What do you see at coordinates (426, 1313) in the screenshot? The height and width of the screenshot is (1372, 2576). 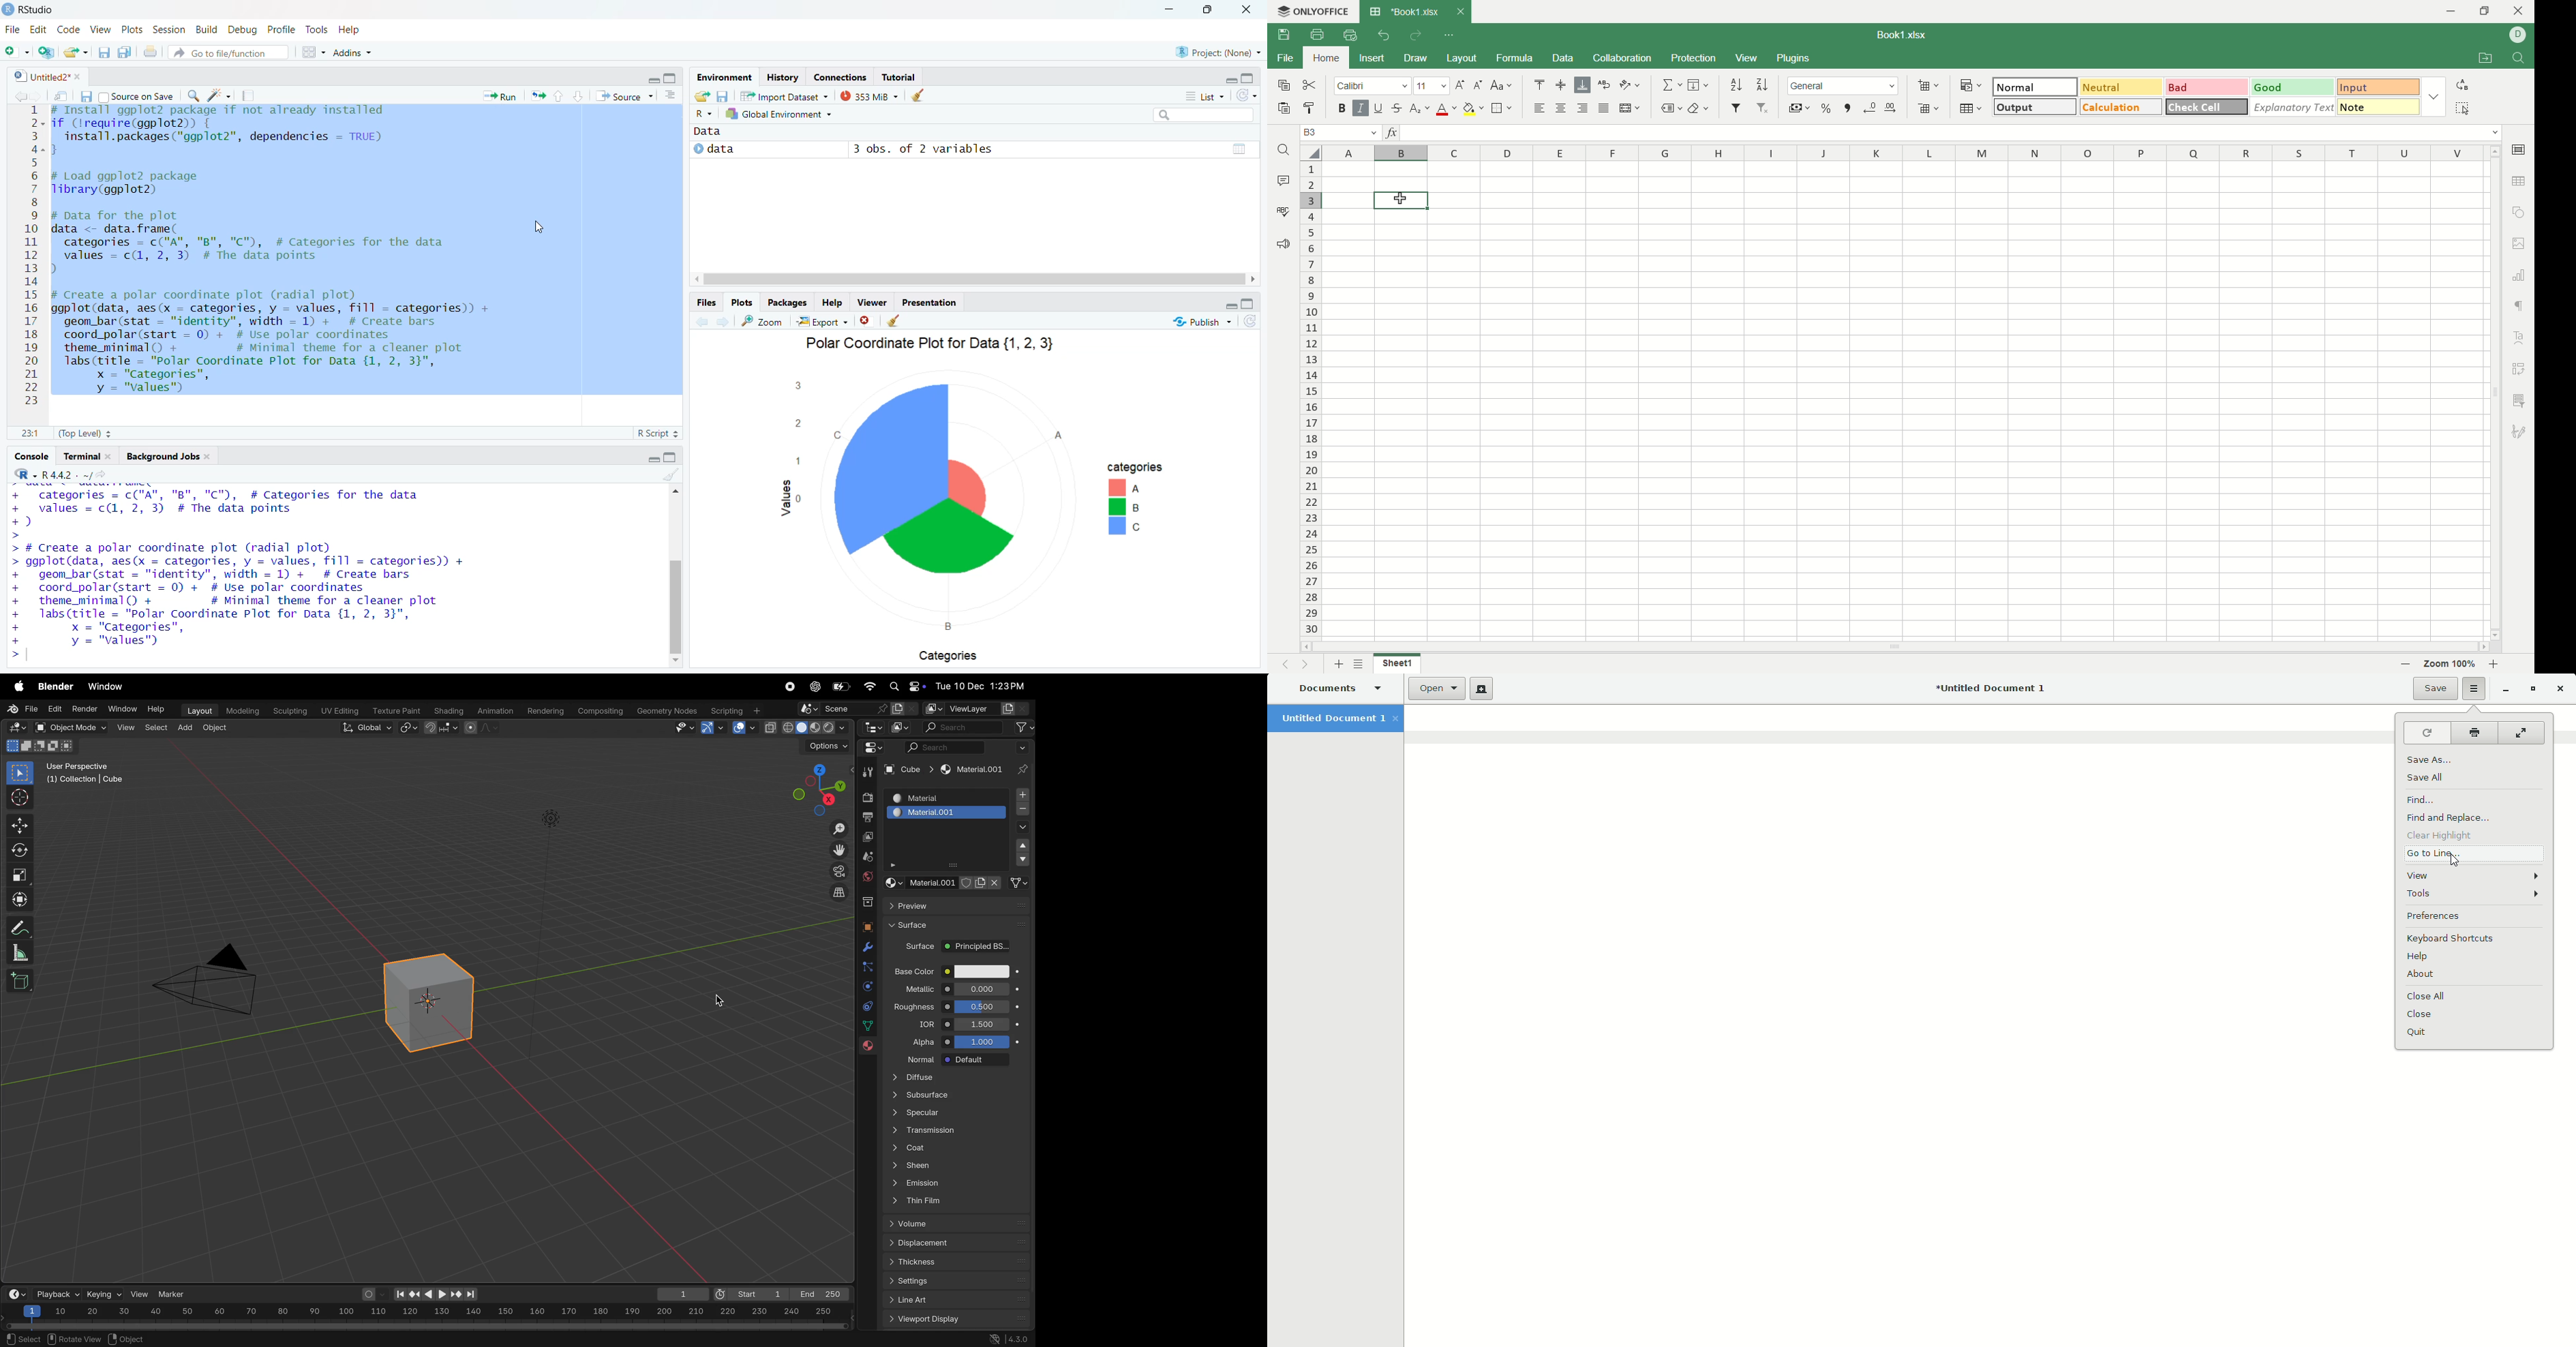 I see `scale` at bounding box center [426, 1313].